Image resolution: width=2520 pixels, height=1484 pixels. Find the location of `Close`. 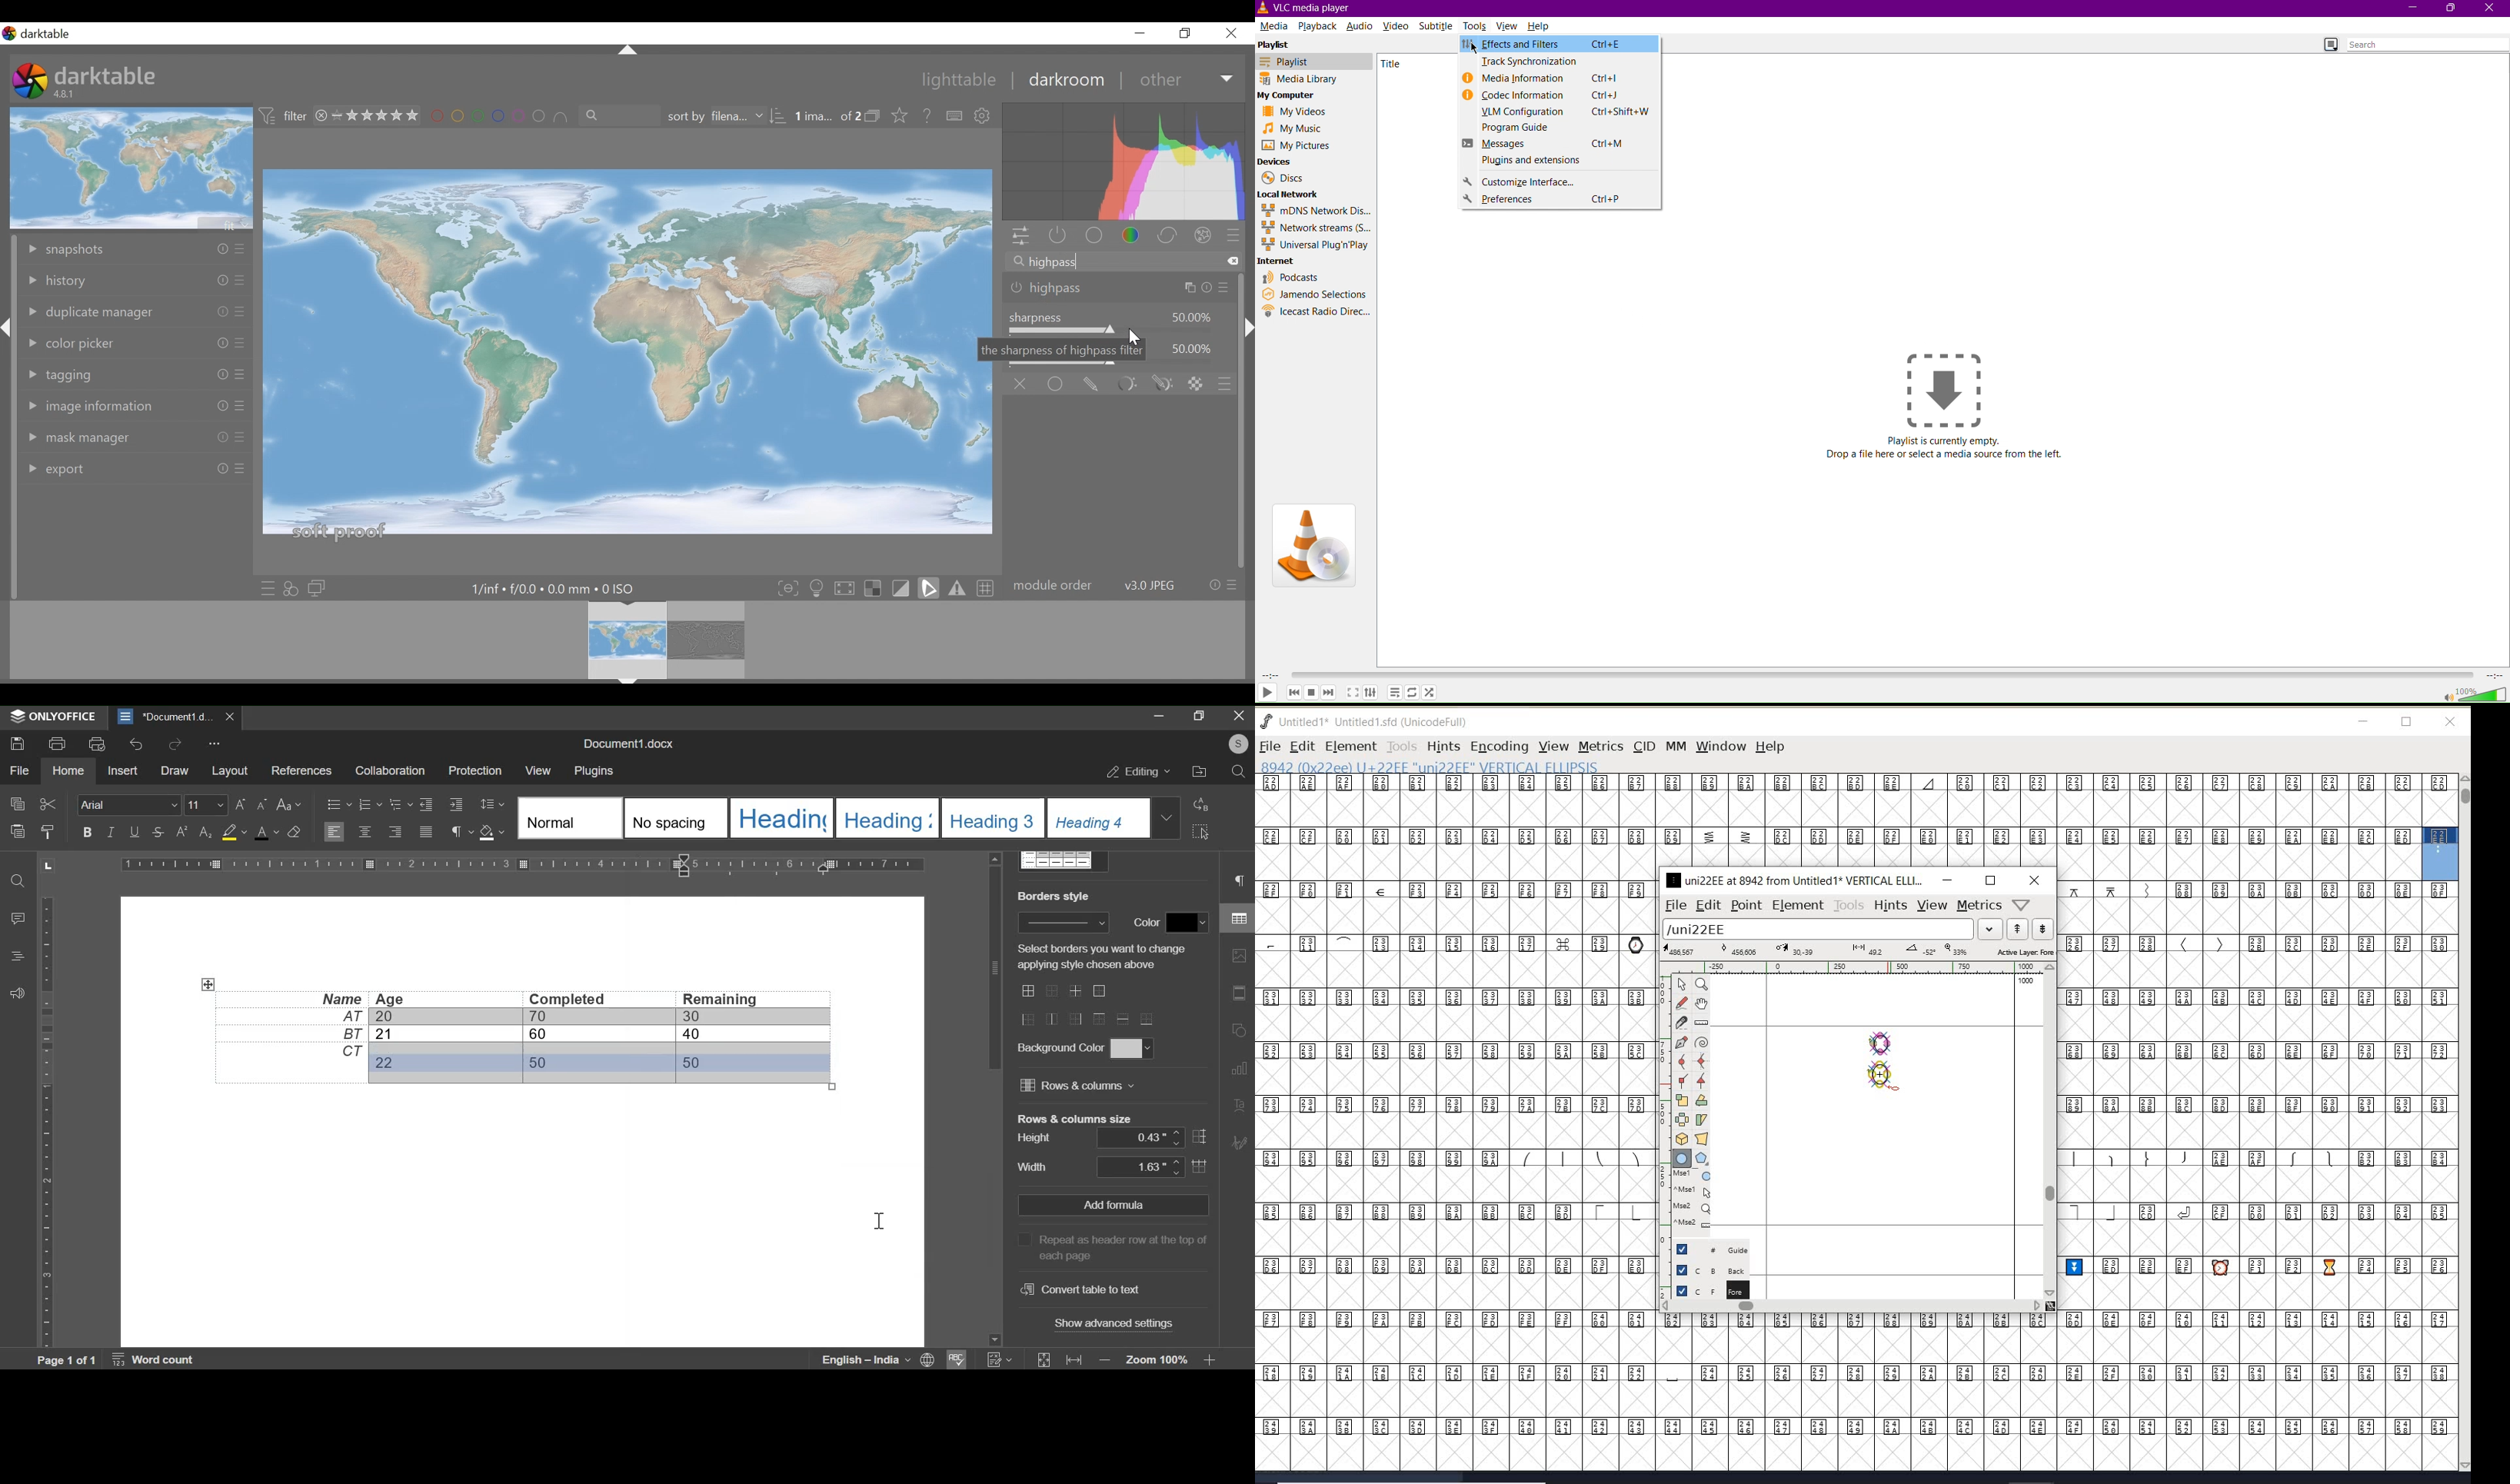

Close is located at coordinates (2493, 9).